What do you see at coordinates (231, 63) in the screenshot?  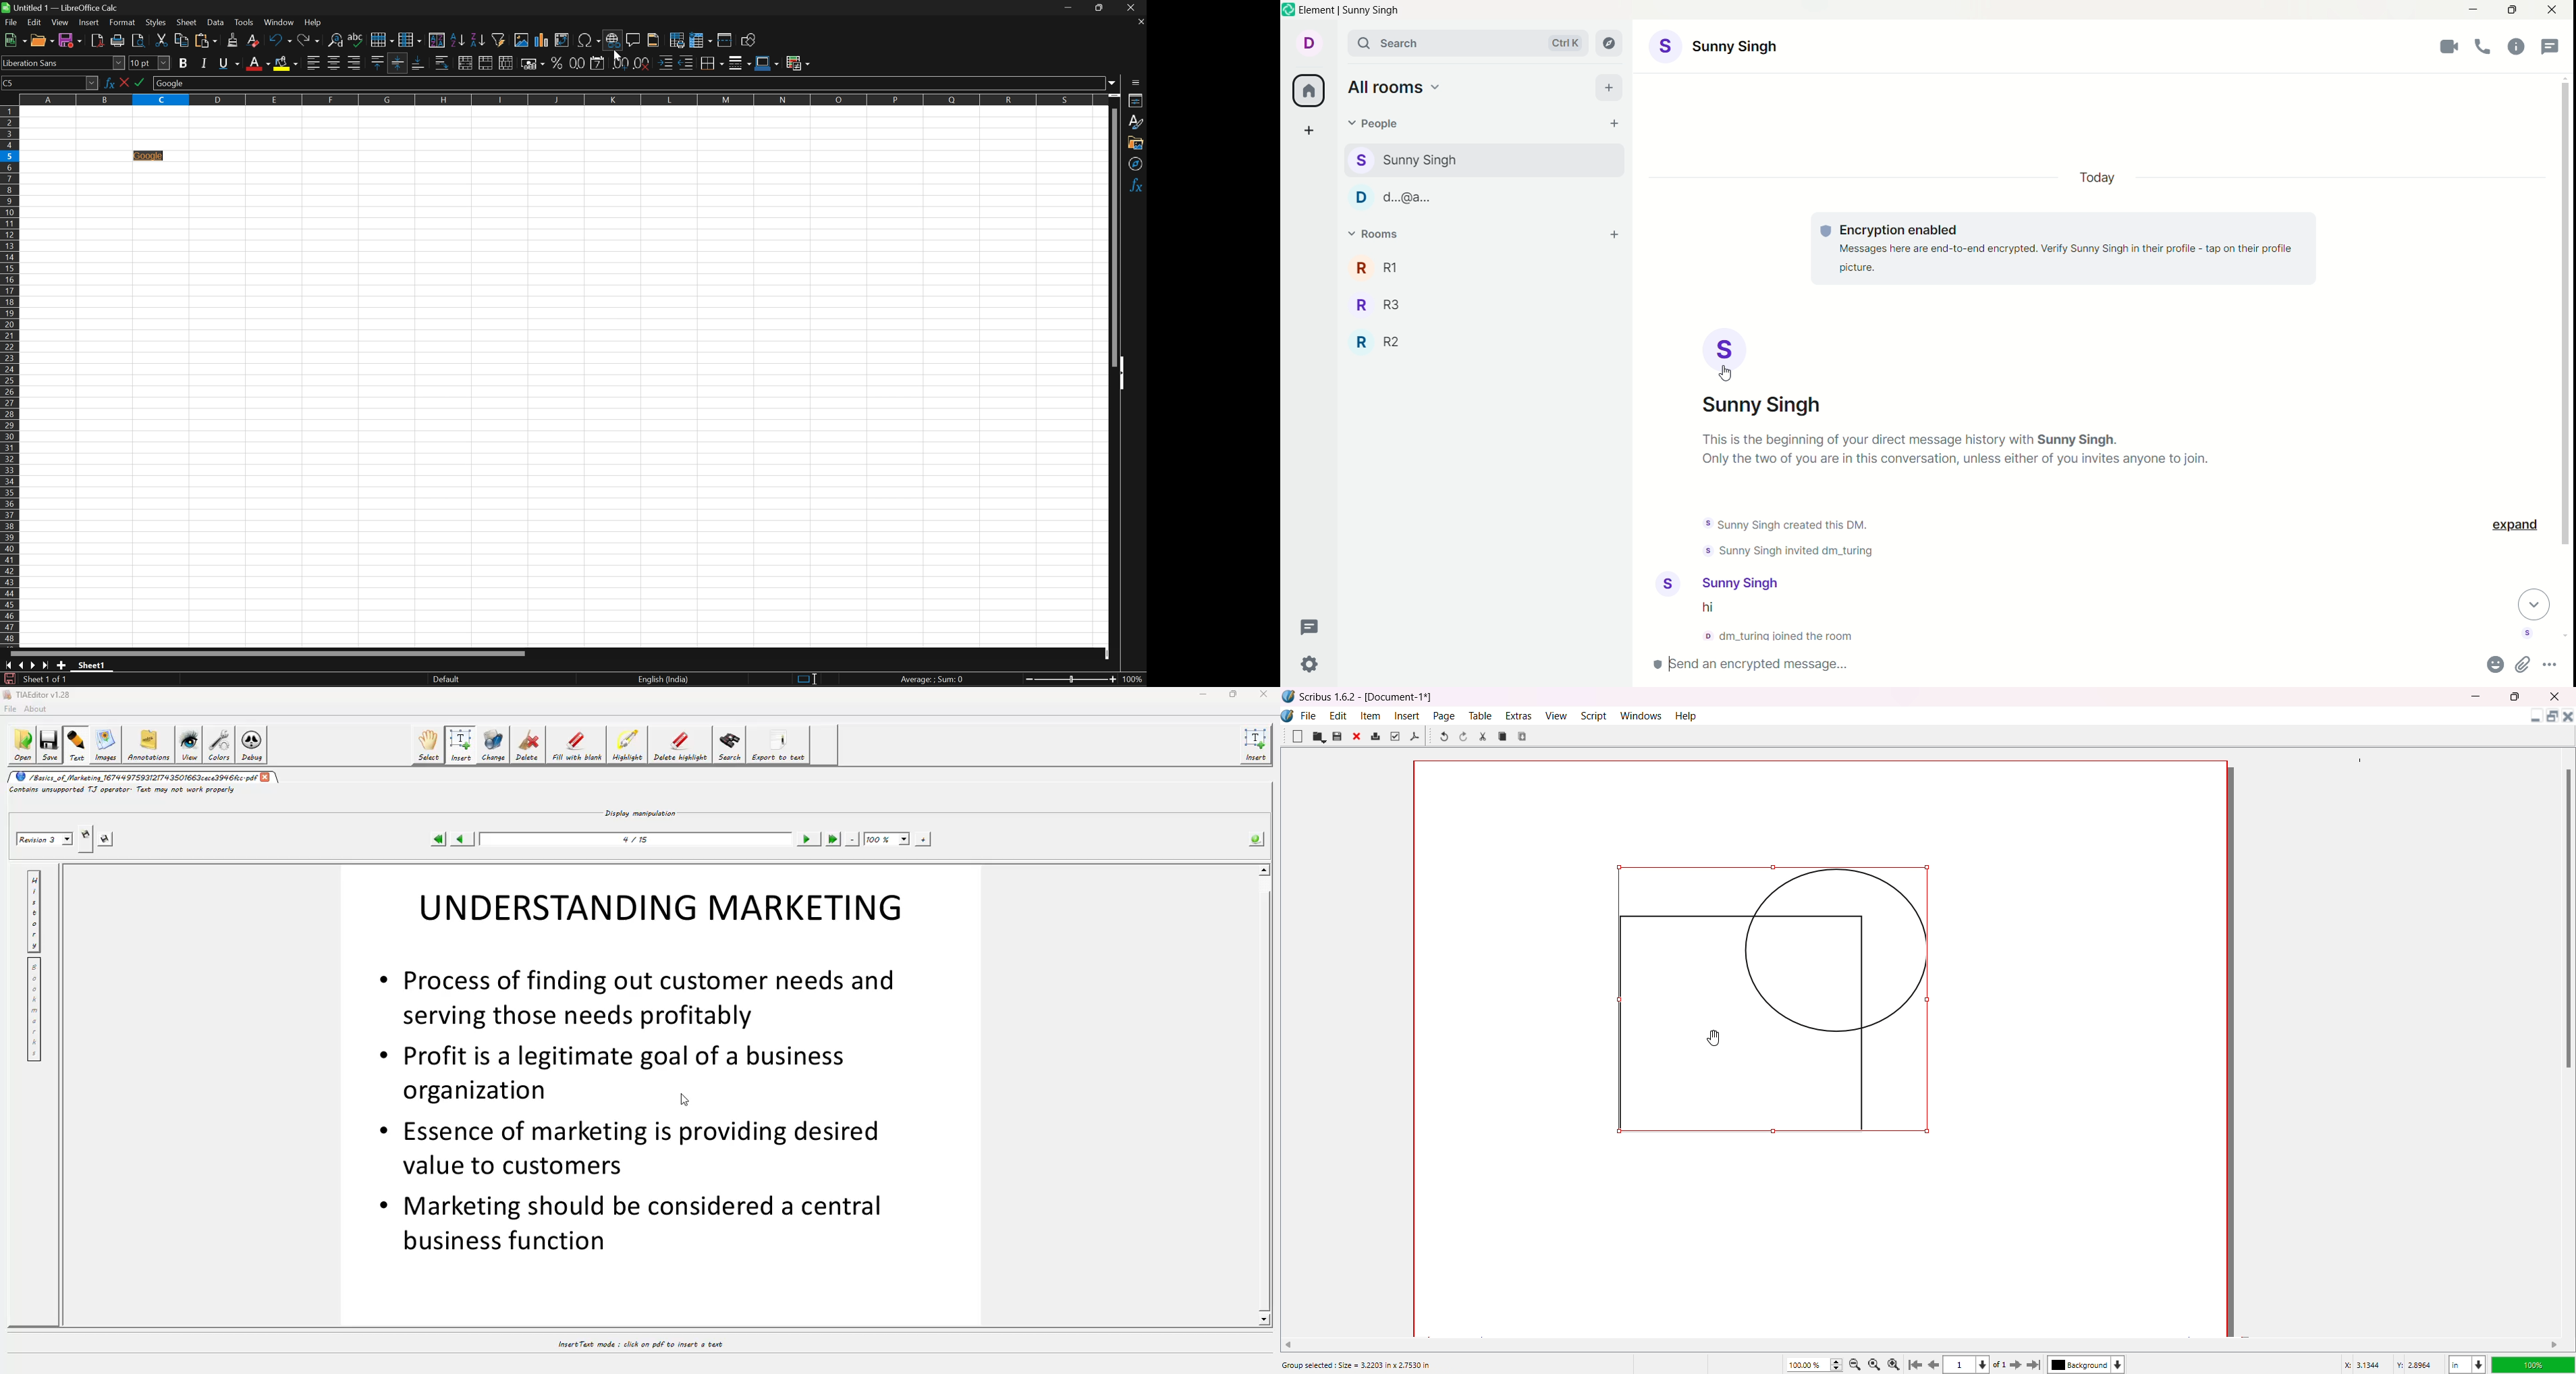 I see `Underline` at bounding box center [231, 63].